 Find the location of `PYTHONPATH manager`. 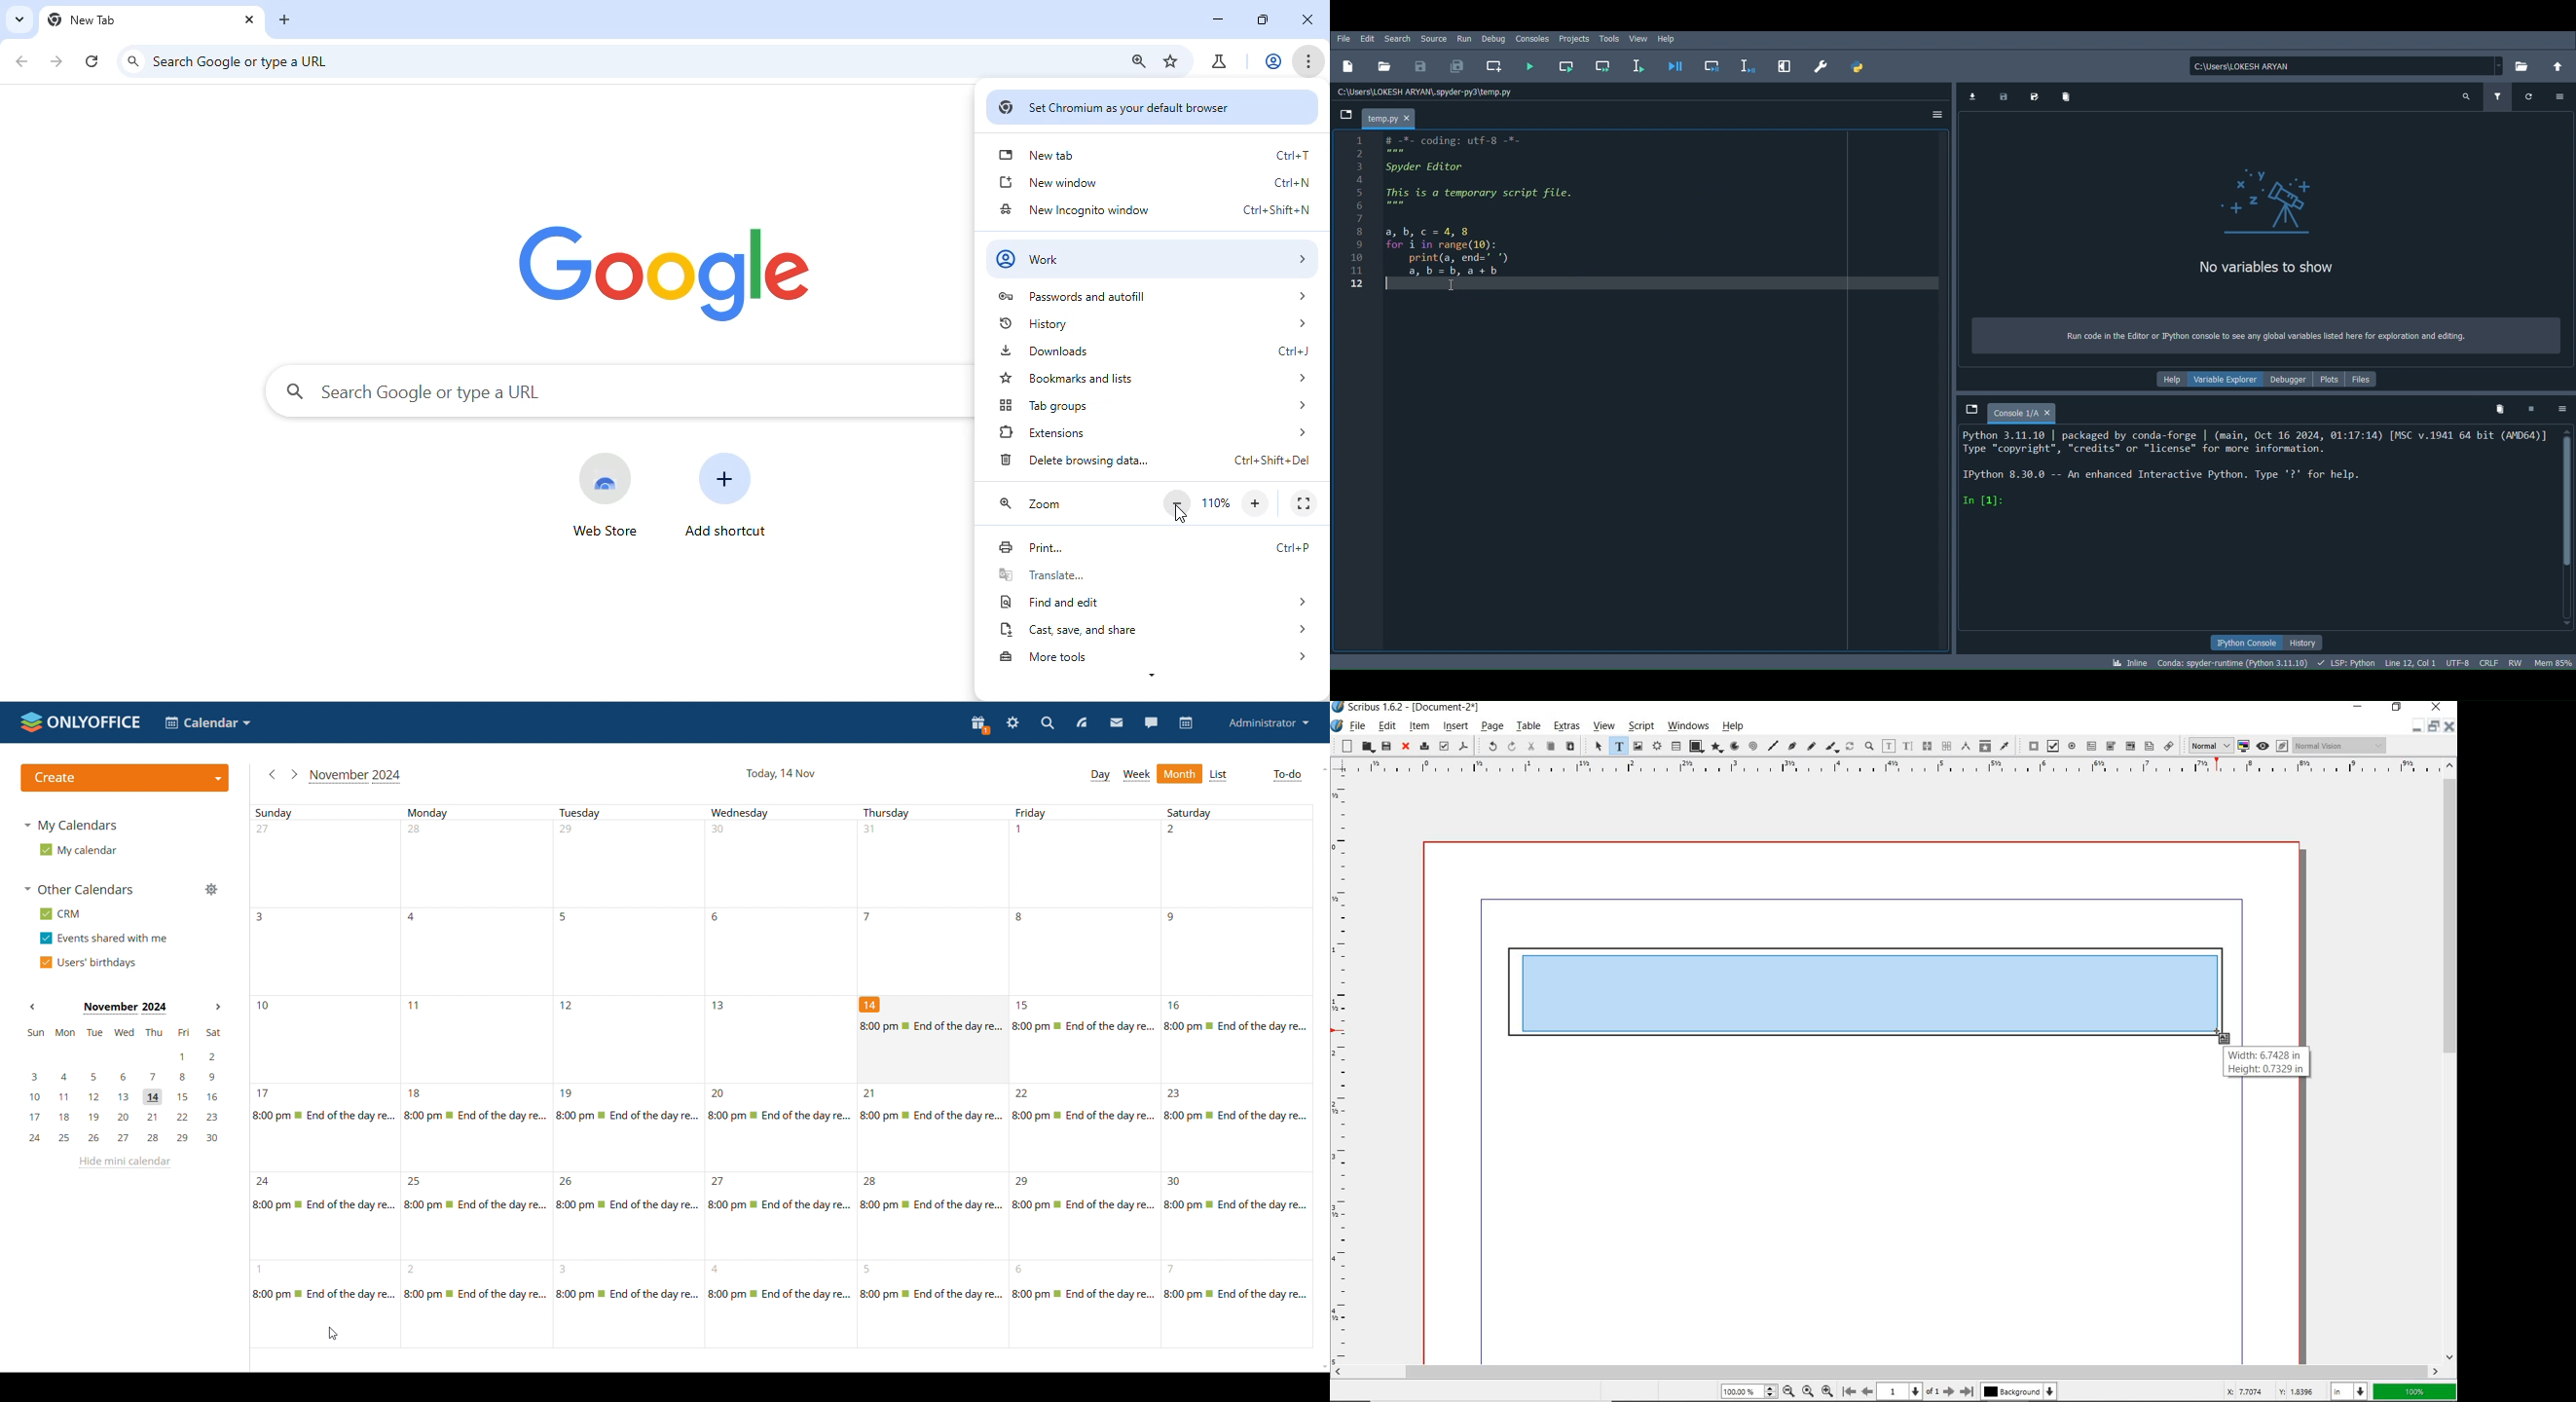

PYTHONPATH manager is located at coordinates (1863, 68).